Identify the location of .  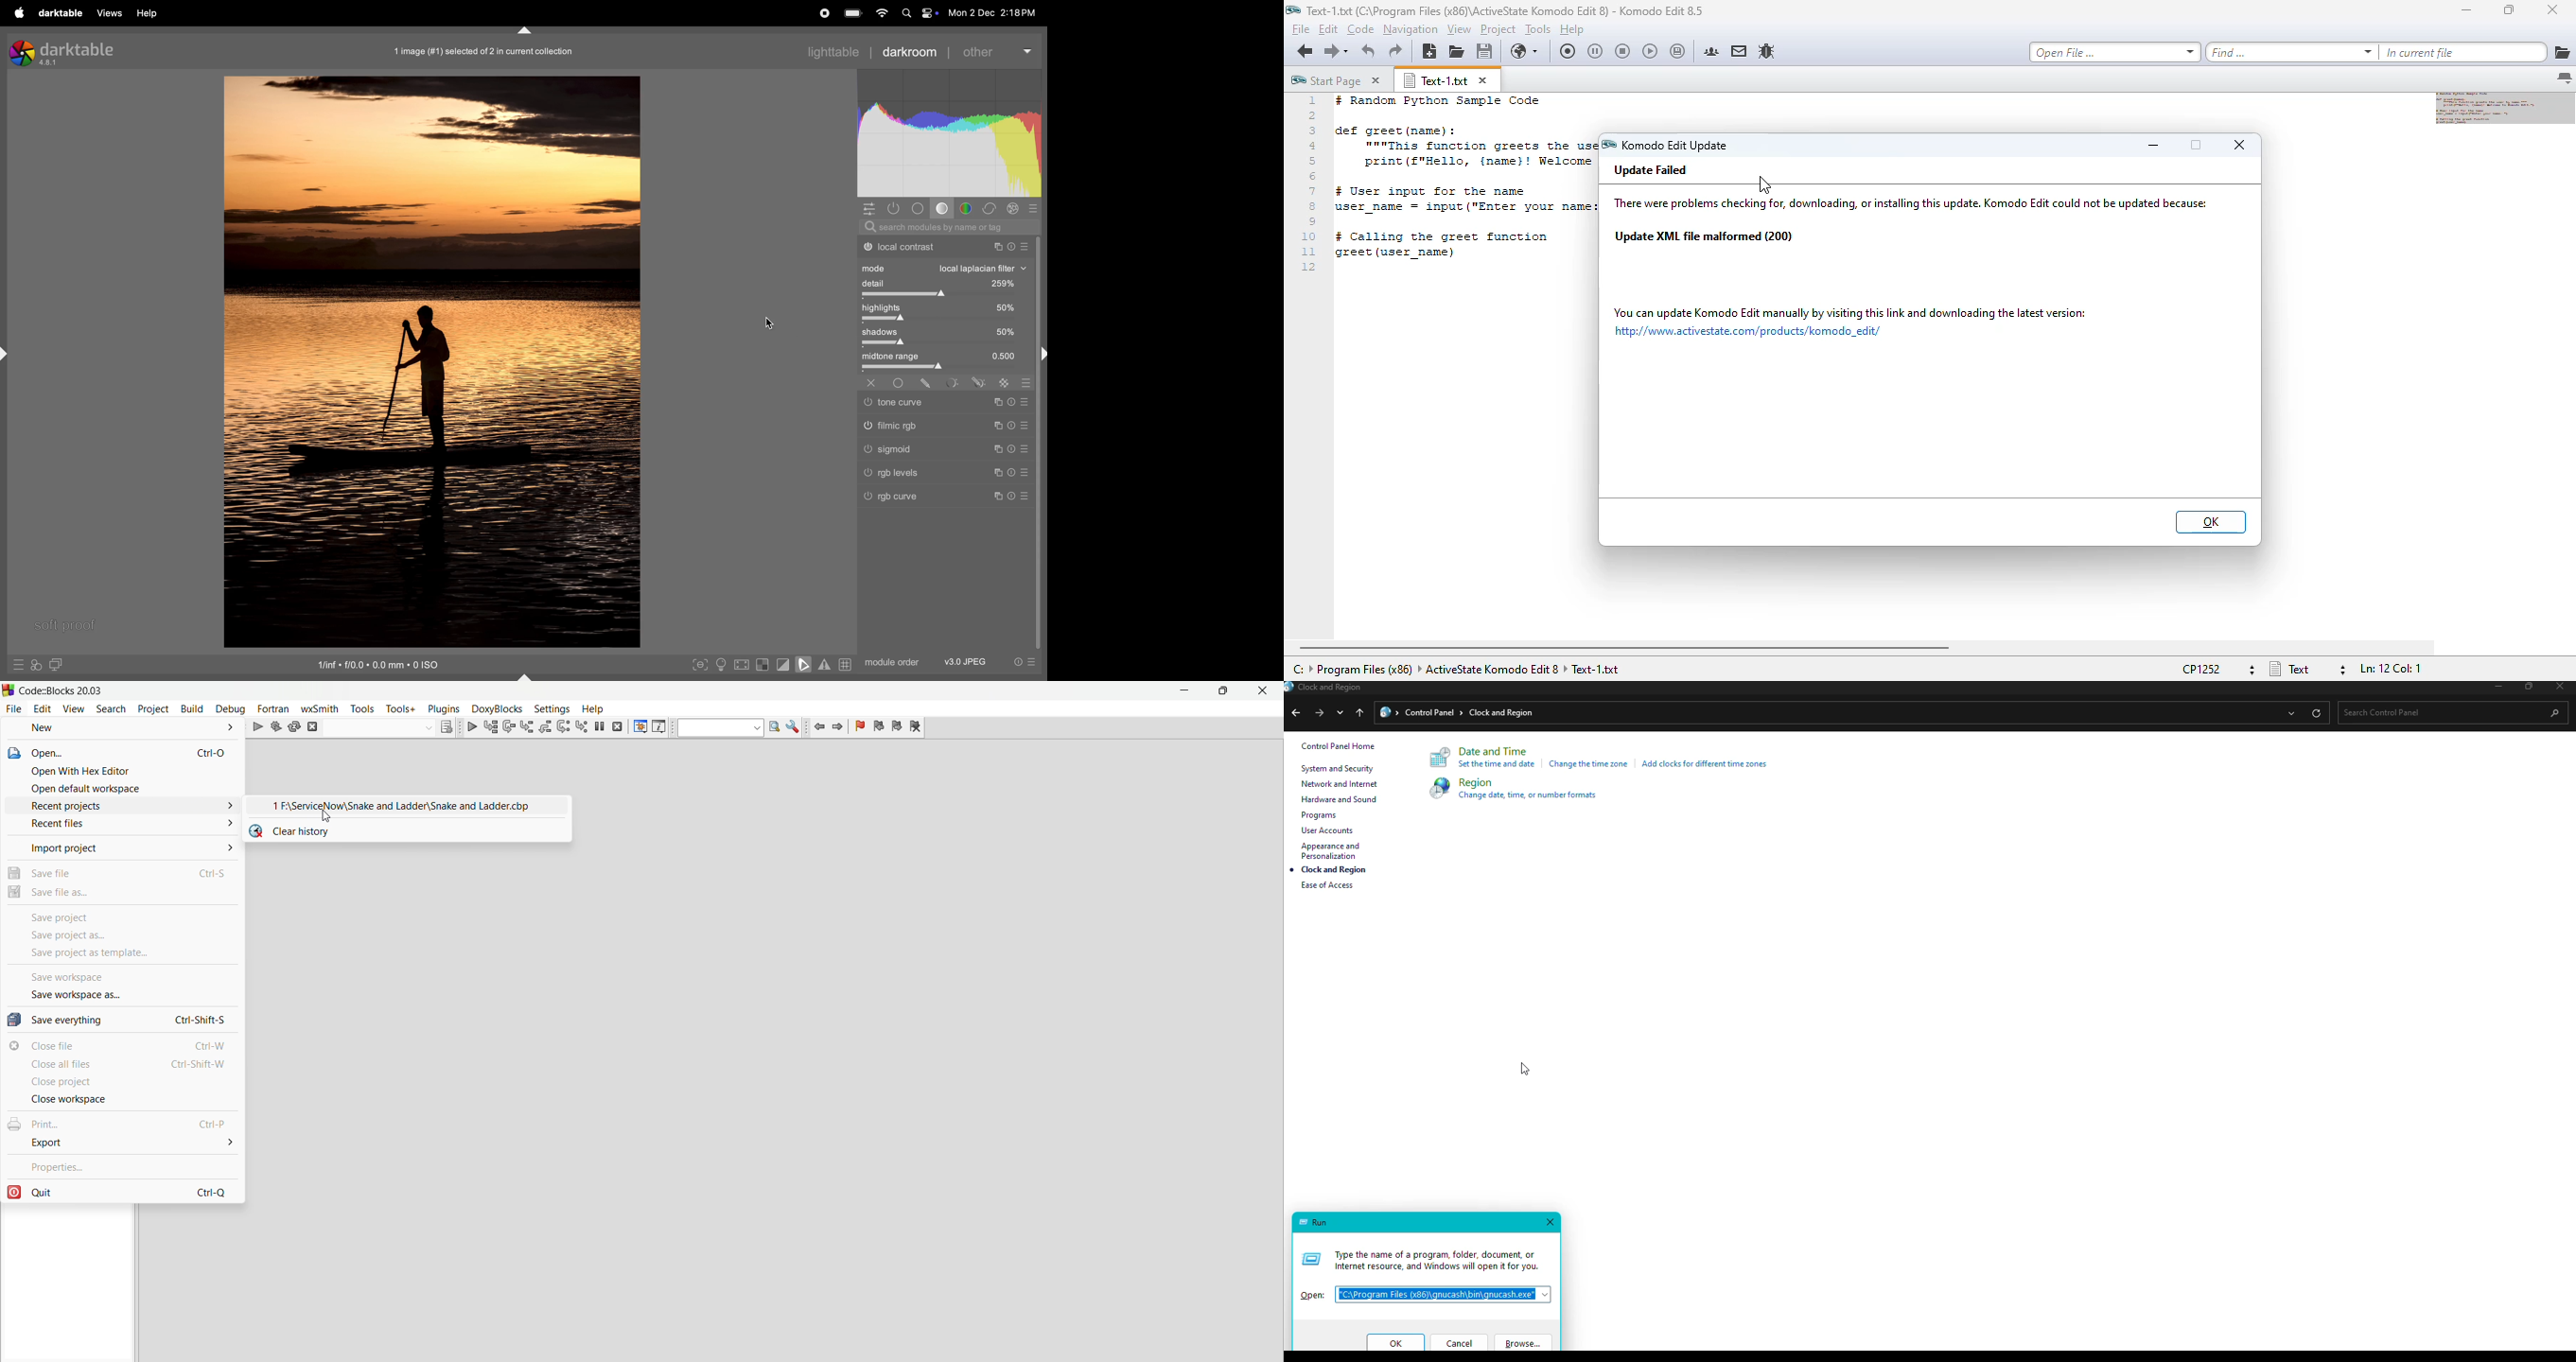
(1025, 498).